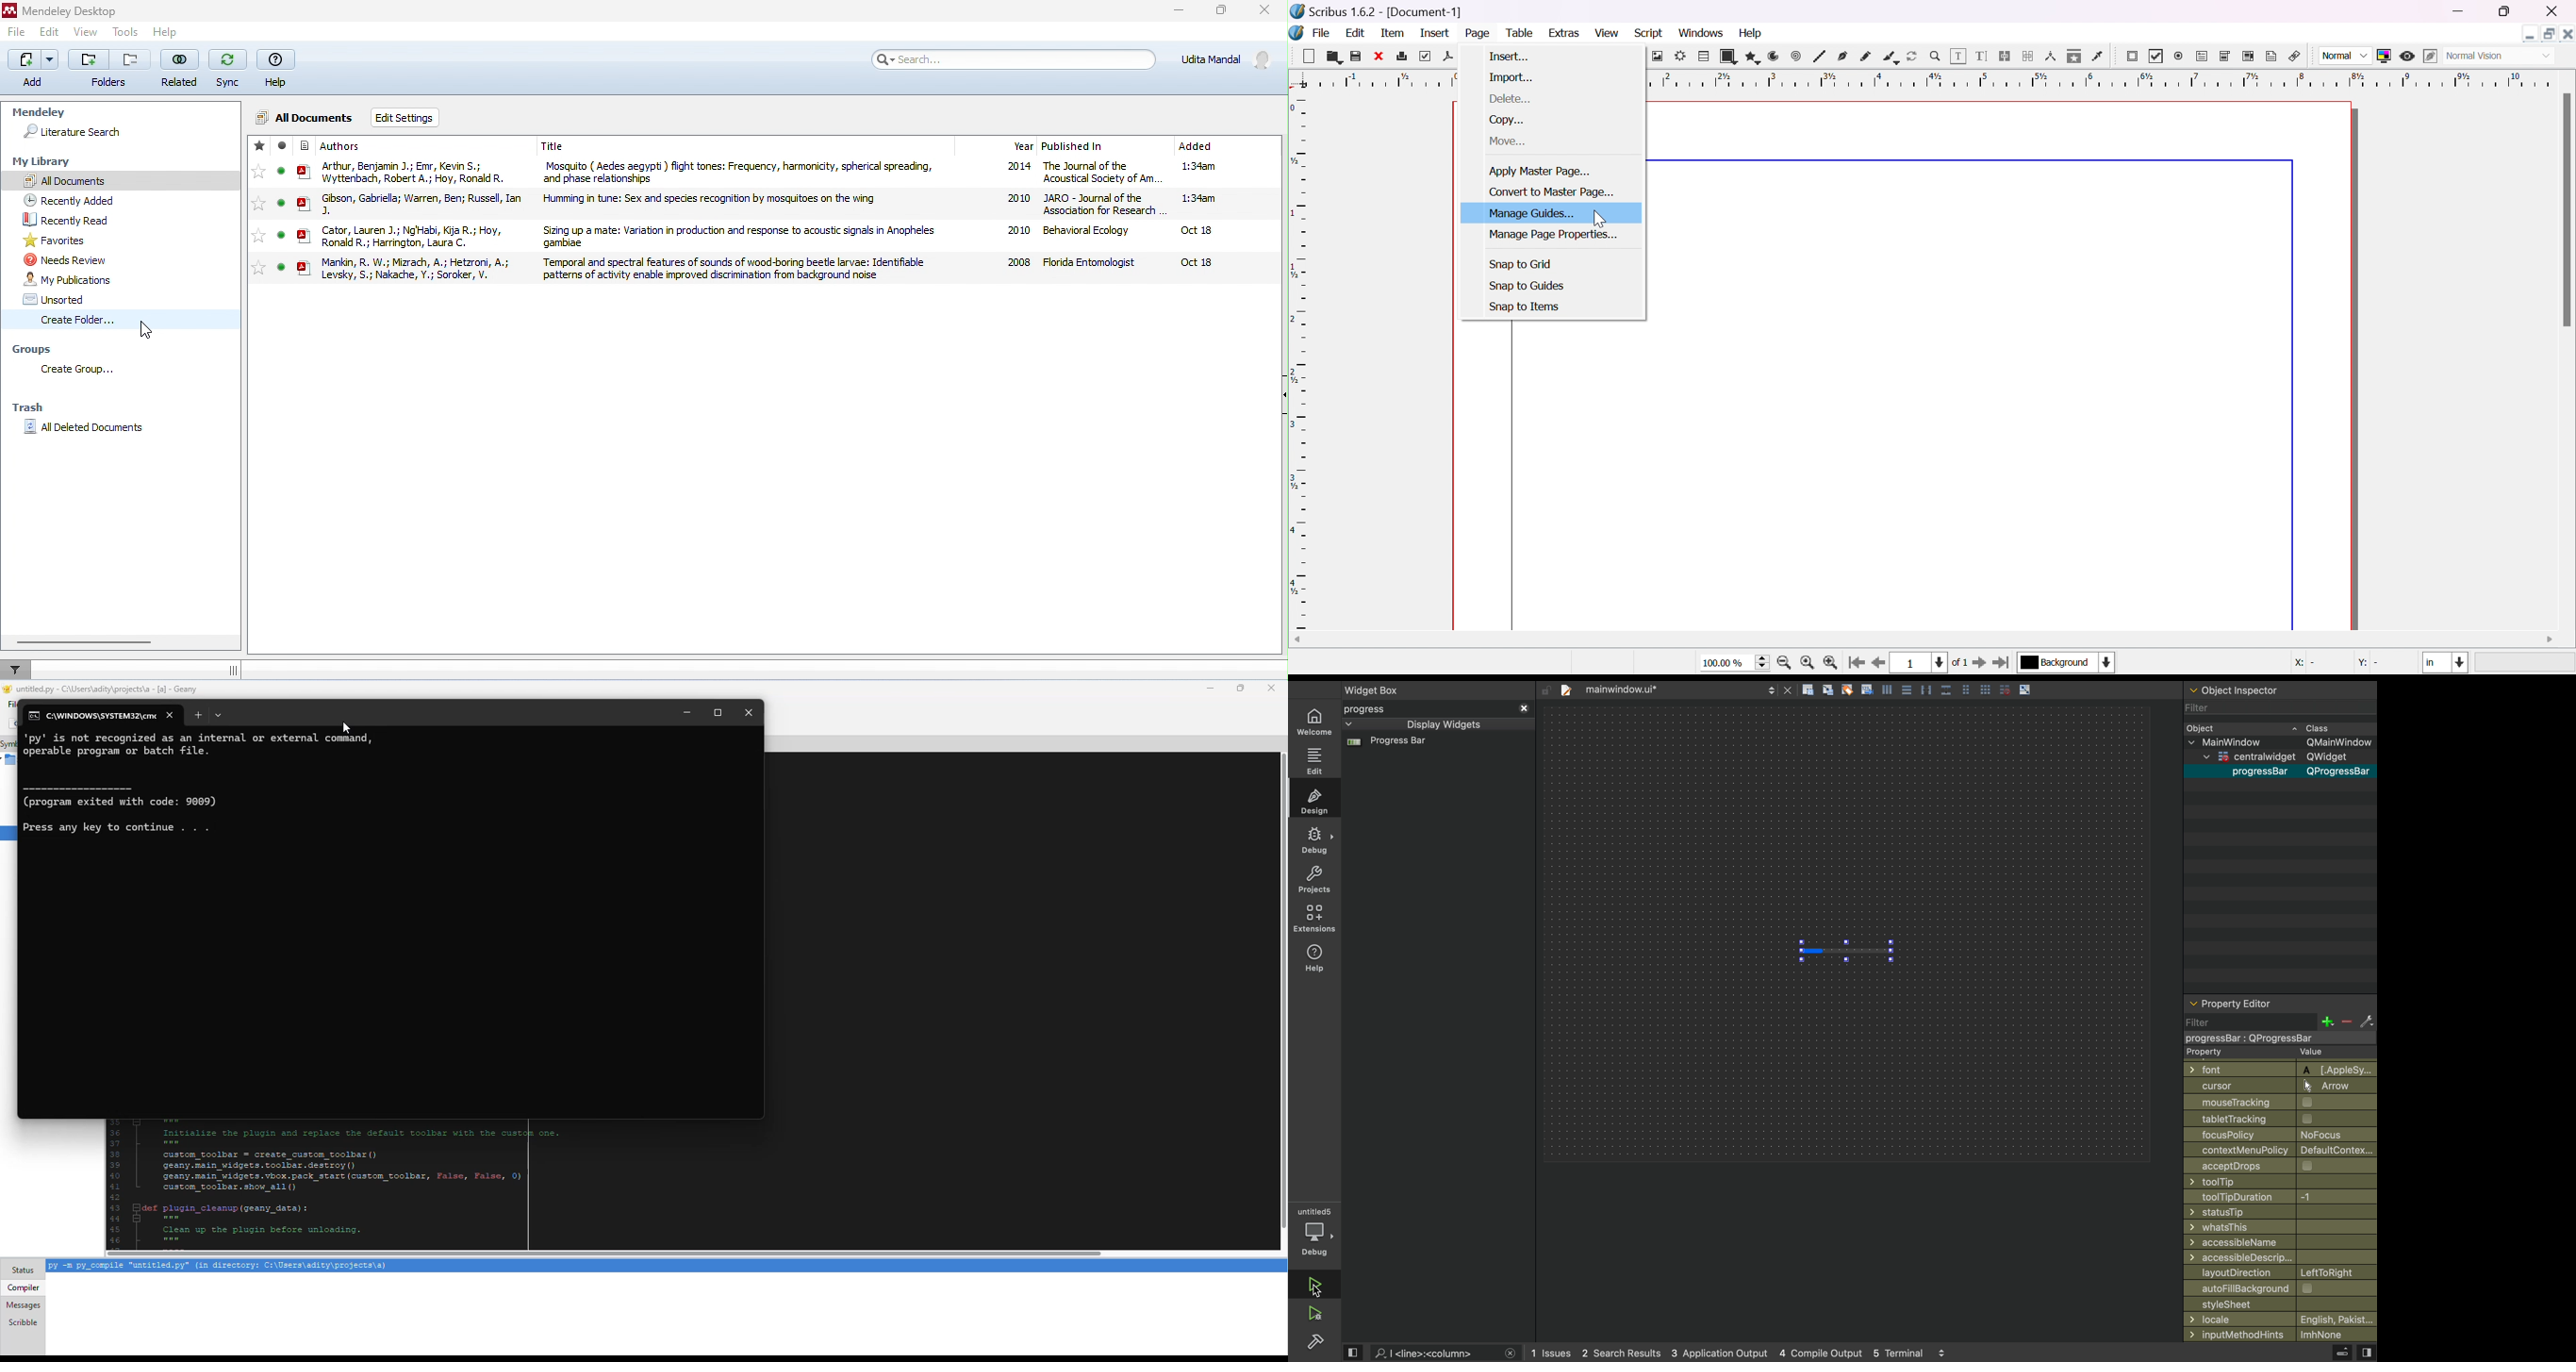 This screenshot has height=1372, width=2576. I want to click on behavioral ecology, so click(1090, 233).